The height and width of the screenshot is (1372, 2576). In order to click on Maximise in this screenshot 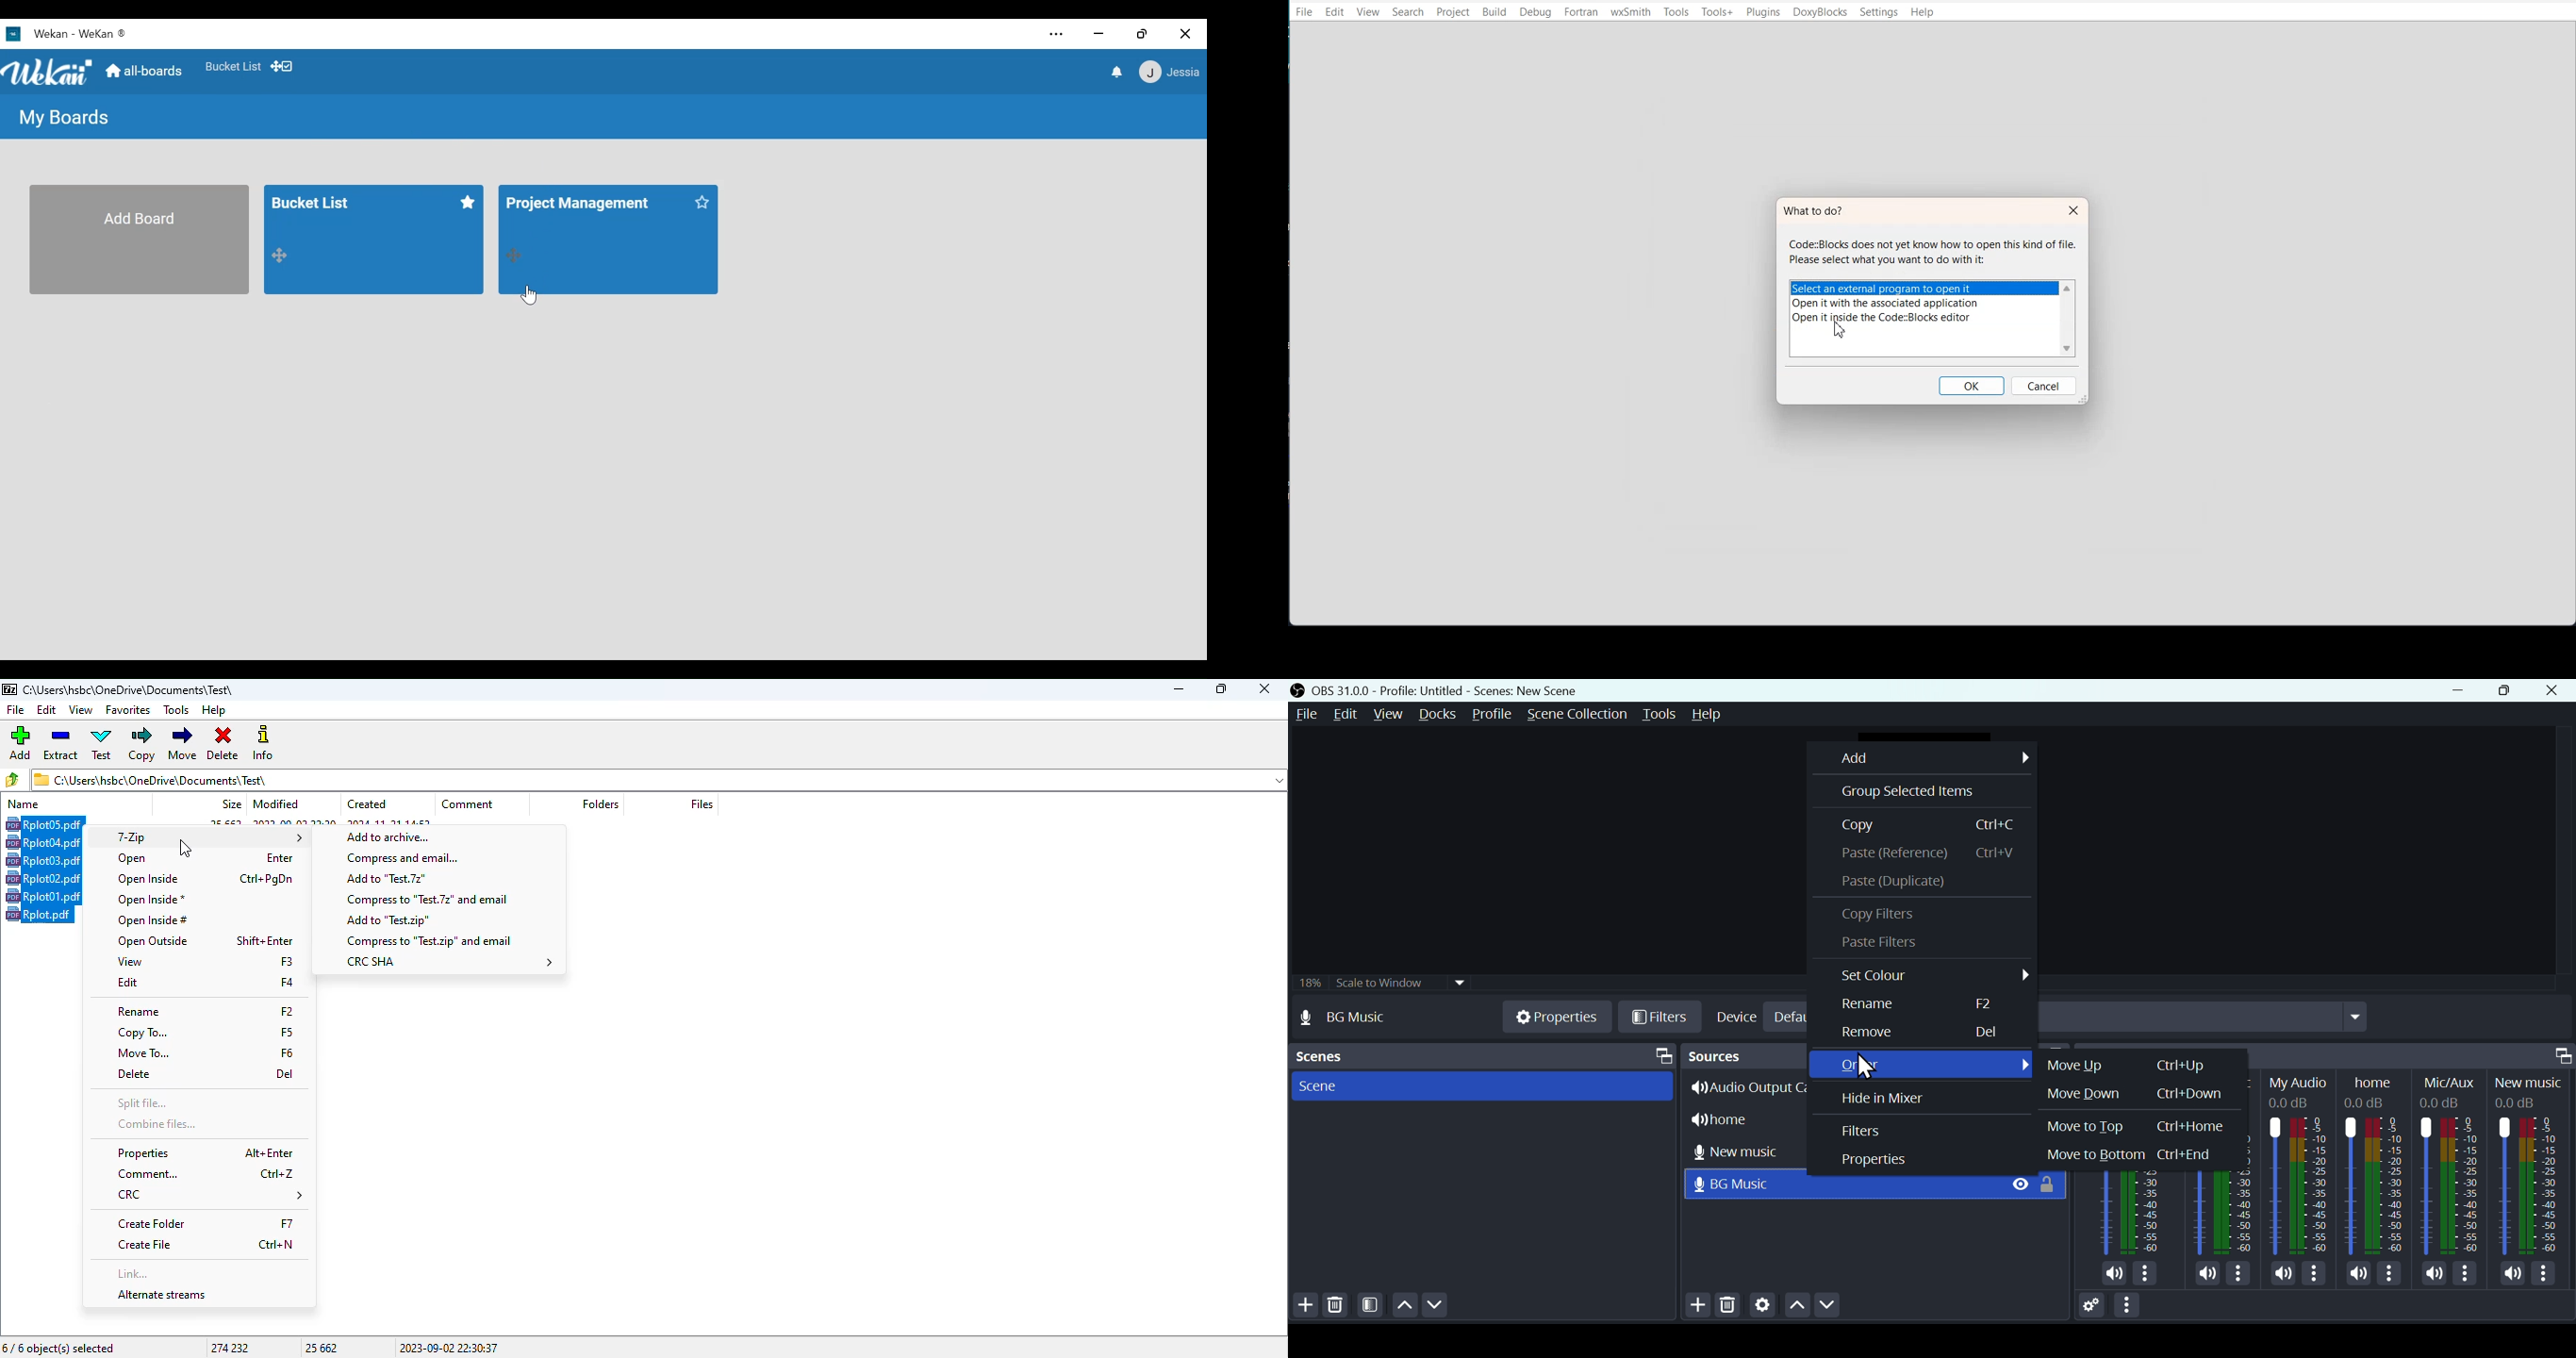, I will do `click(2507, 689)`.